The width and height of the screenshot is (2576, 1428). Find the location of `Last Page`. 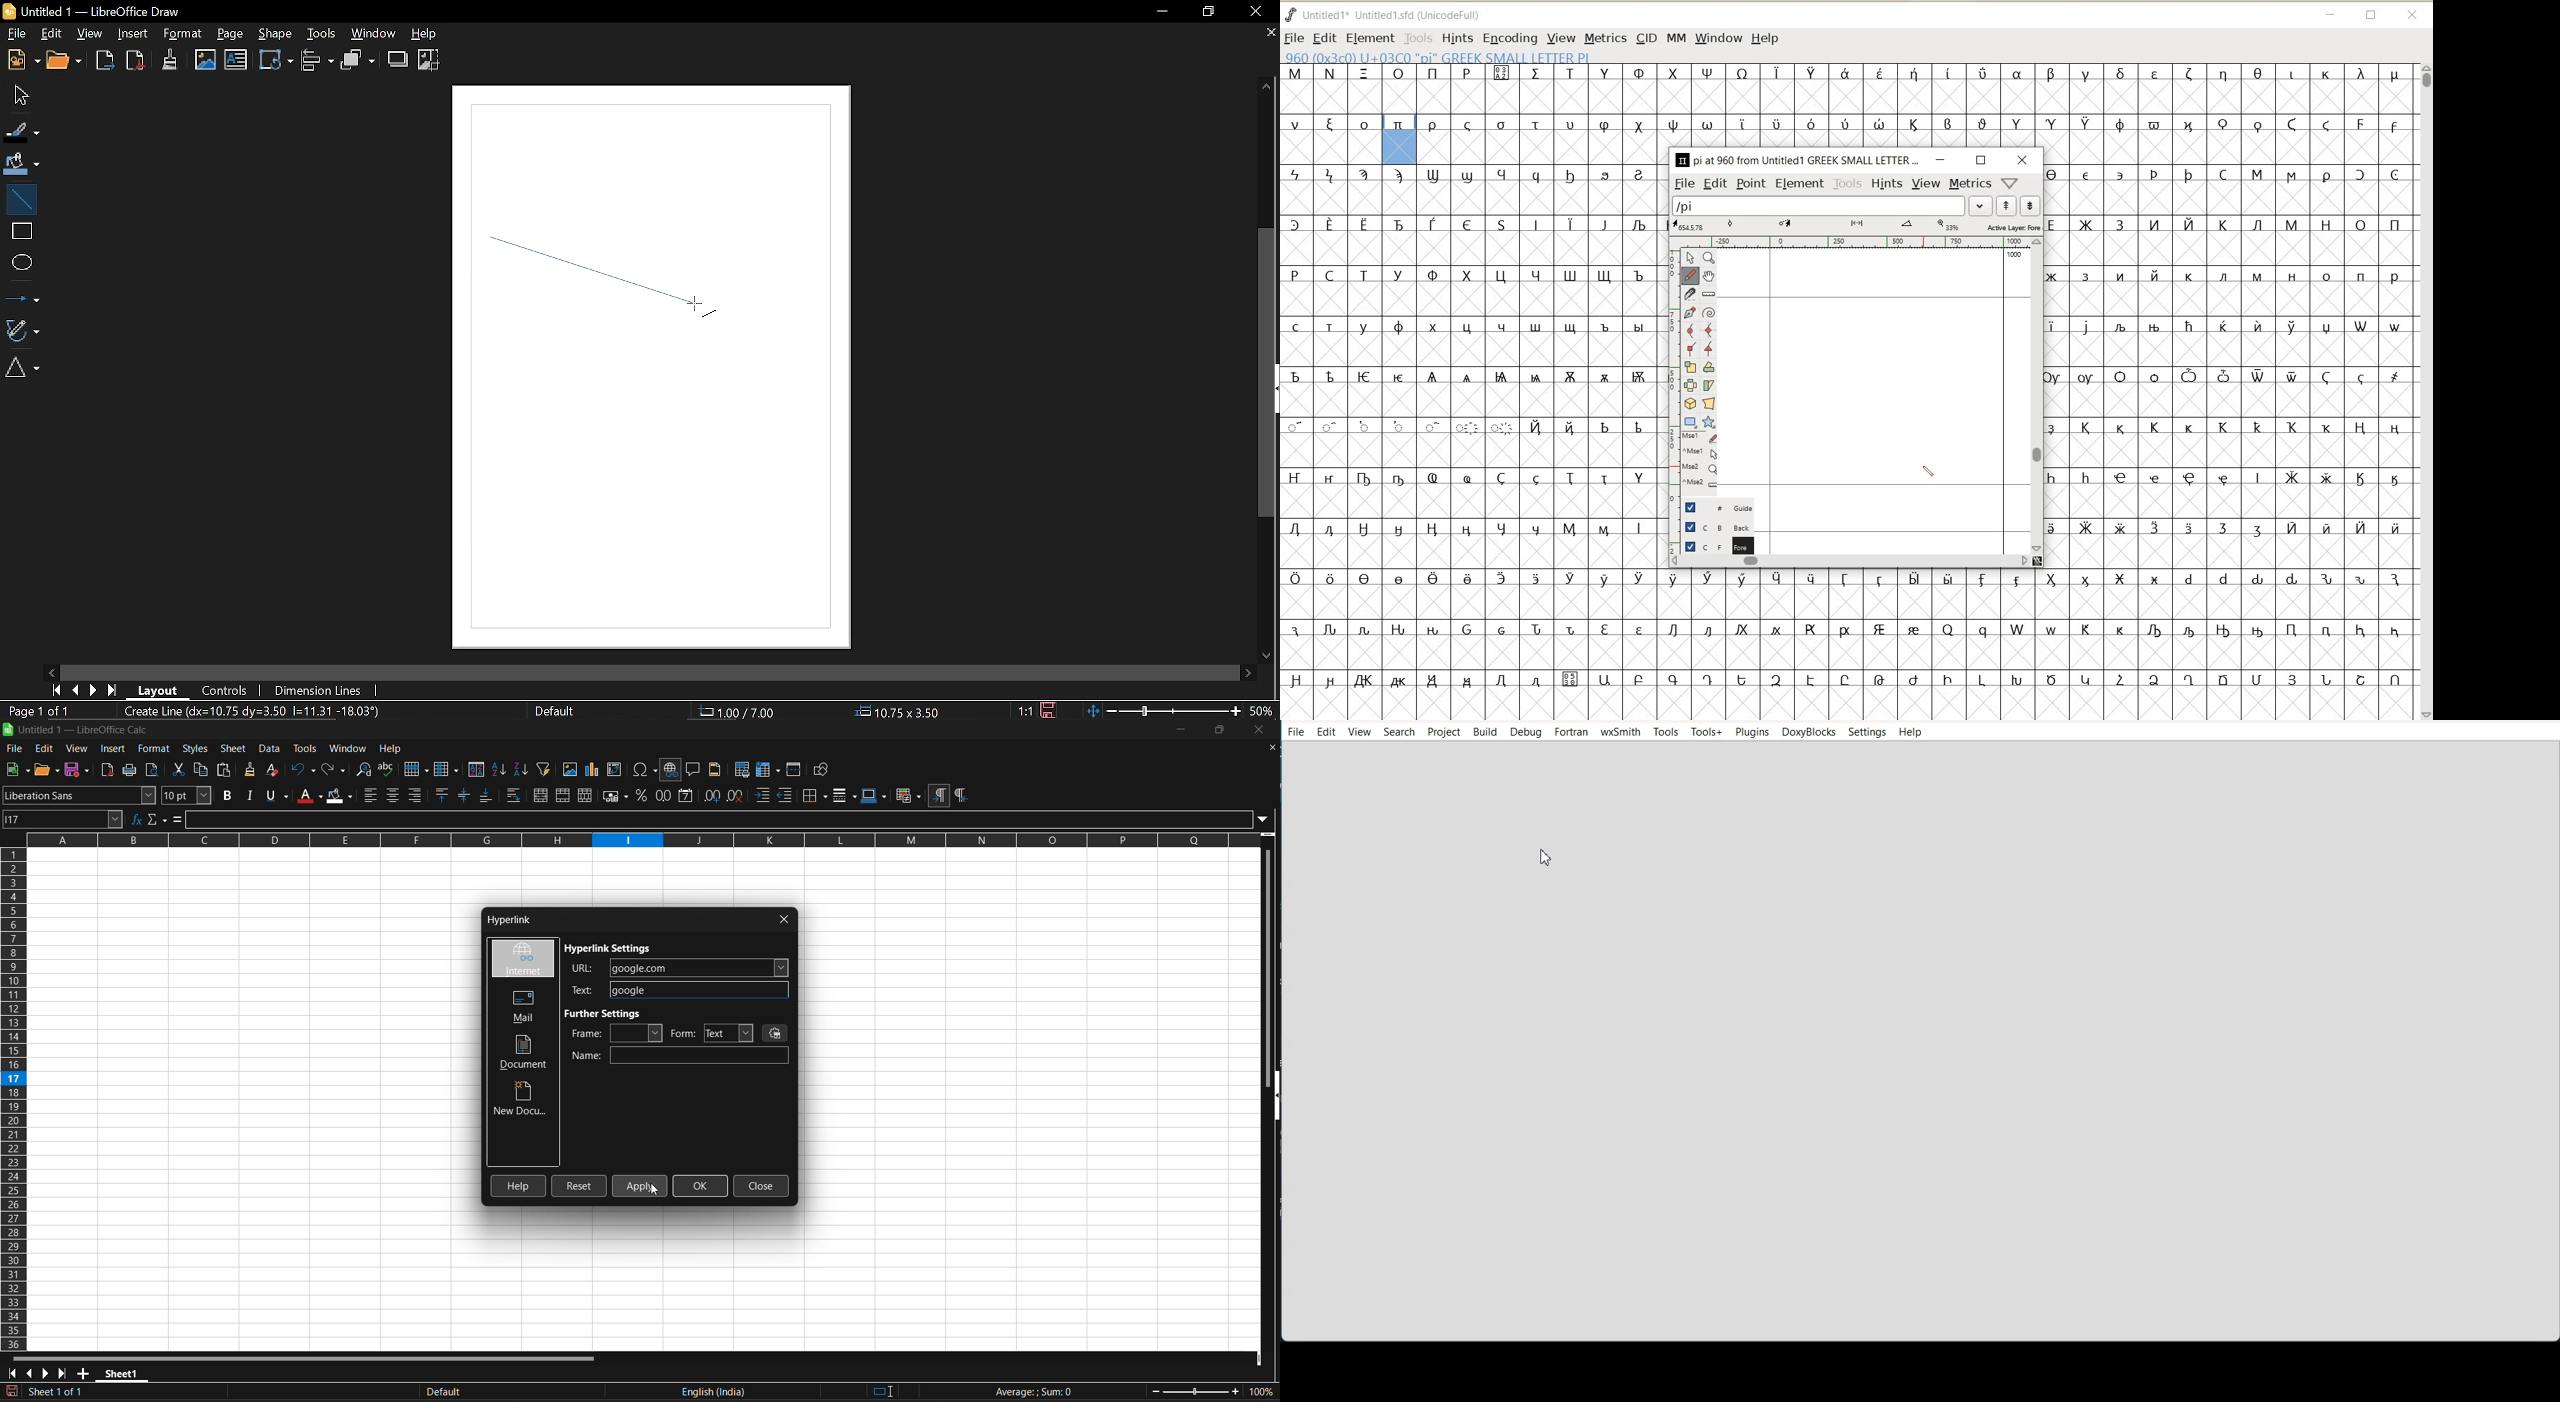

Last Page is located at coordinates (113, 690).